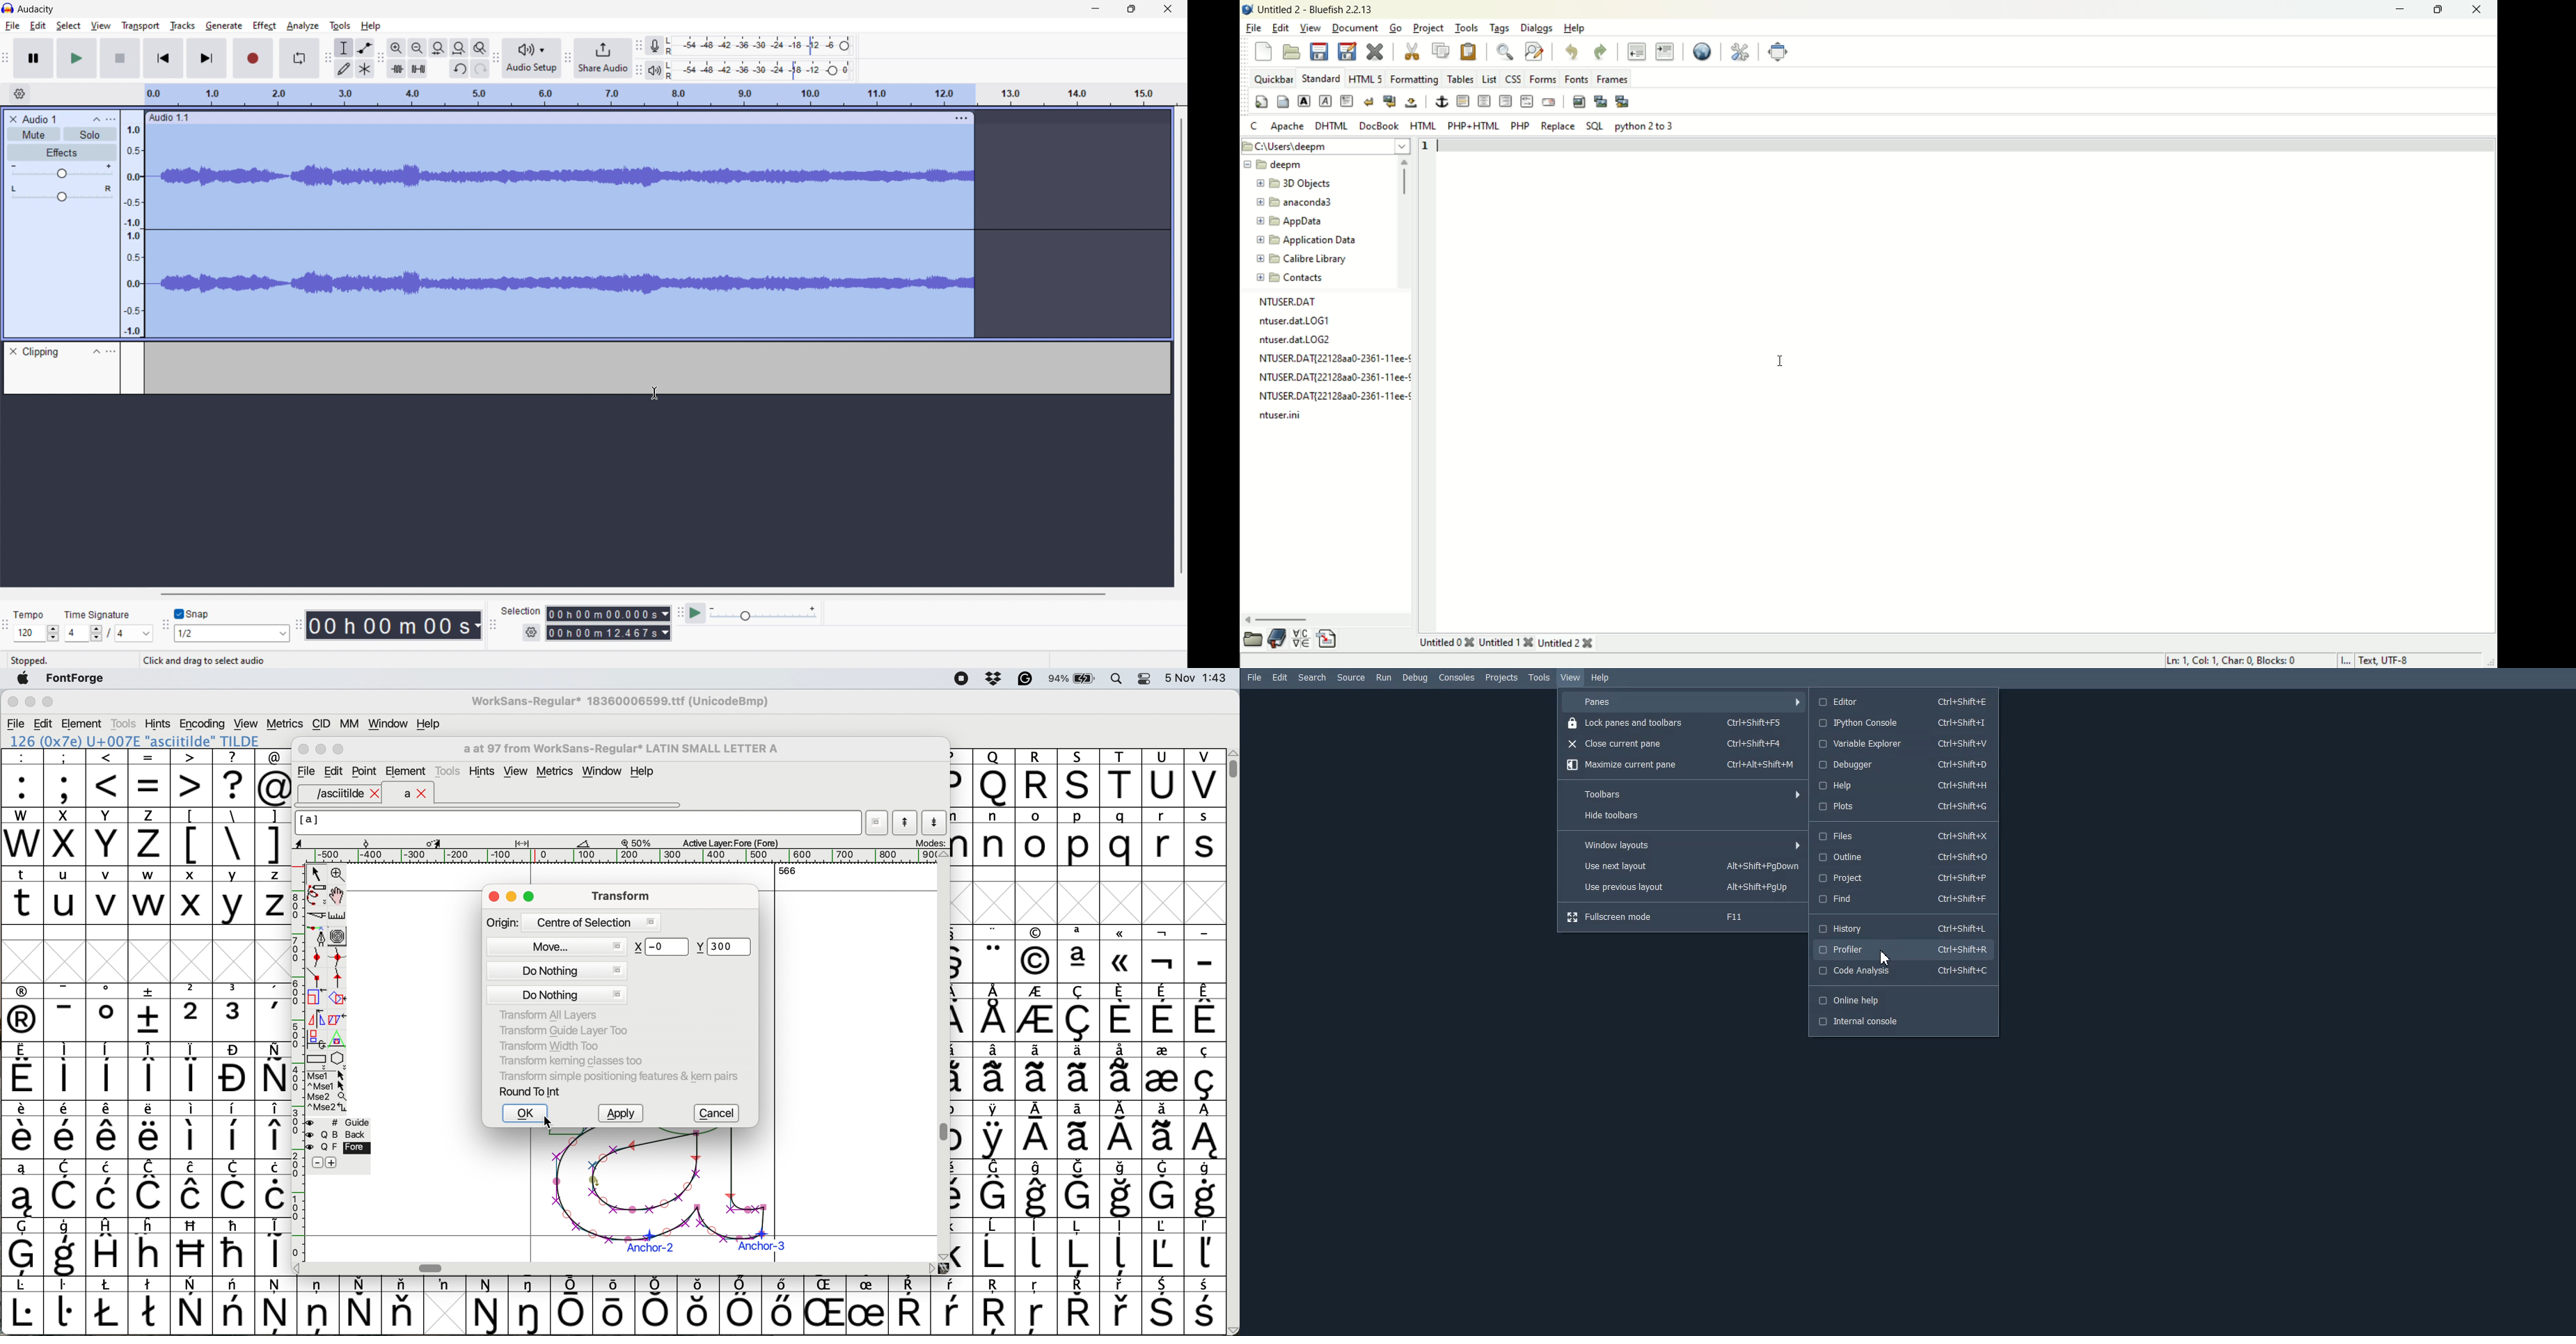 The width and height of the screenshot is (2576, 1344). I want to click on R, so click(1036, 778).